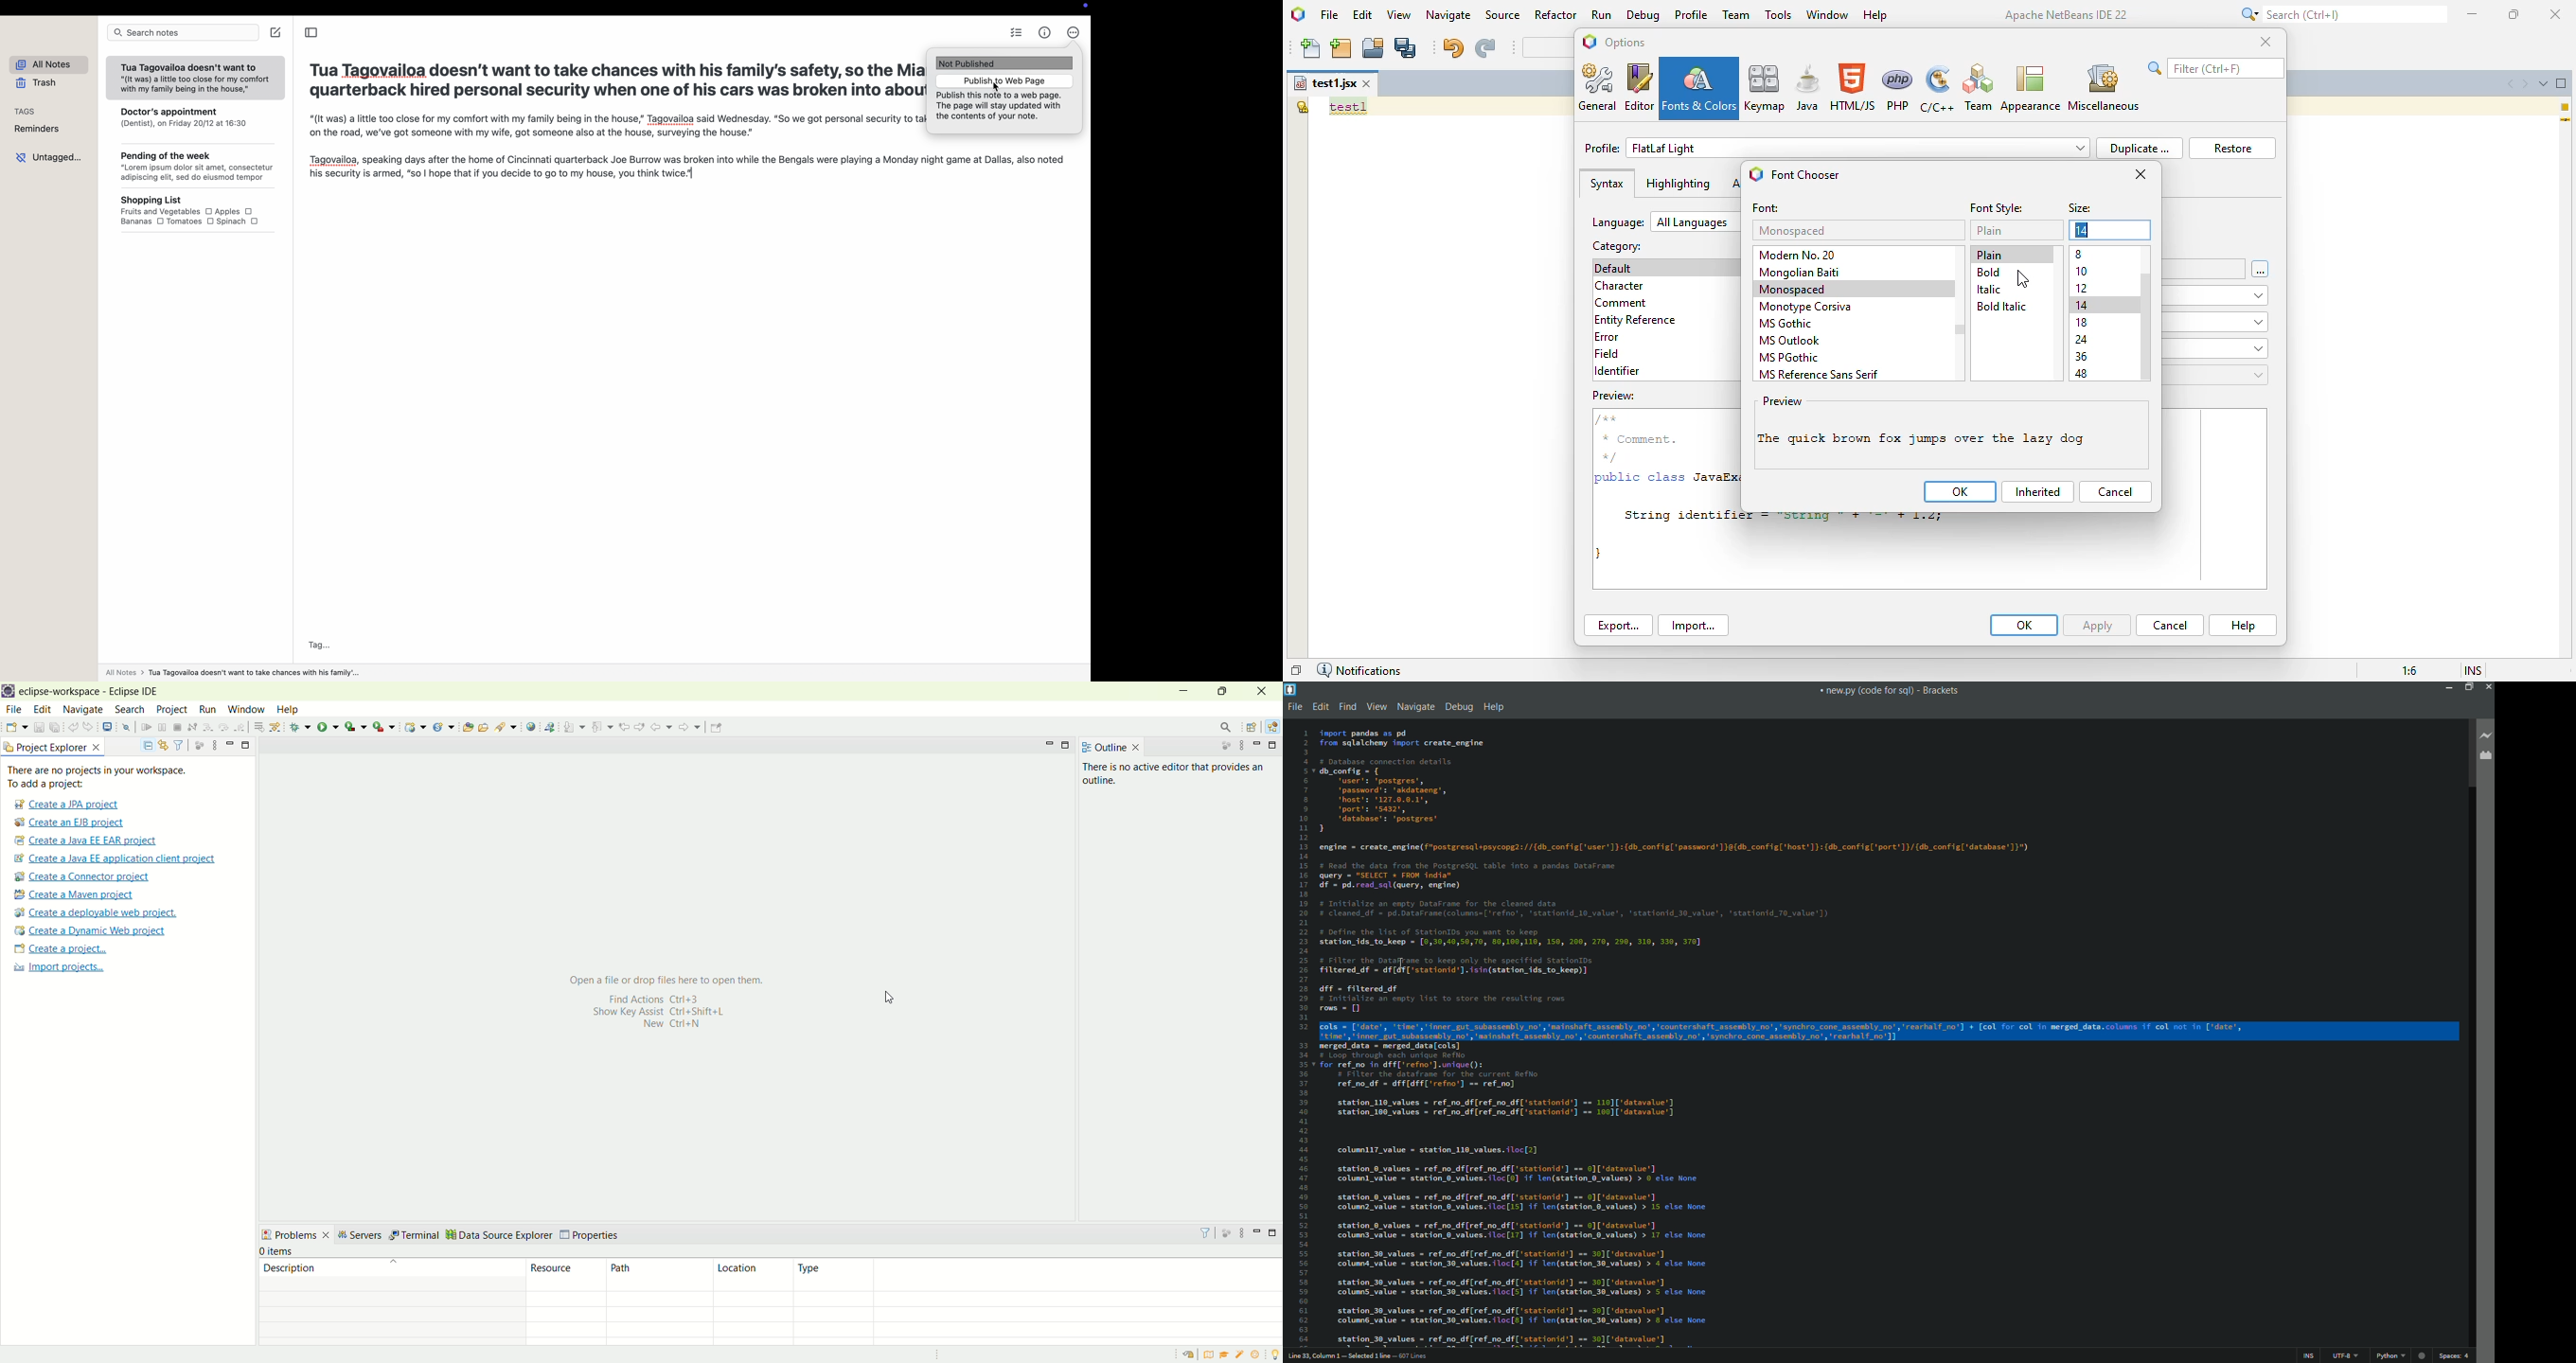  What do you see at coordinates (747, 1274) in the screenshot?
I see `location` at bounding box center [747, 1274].